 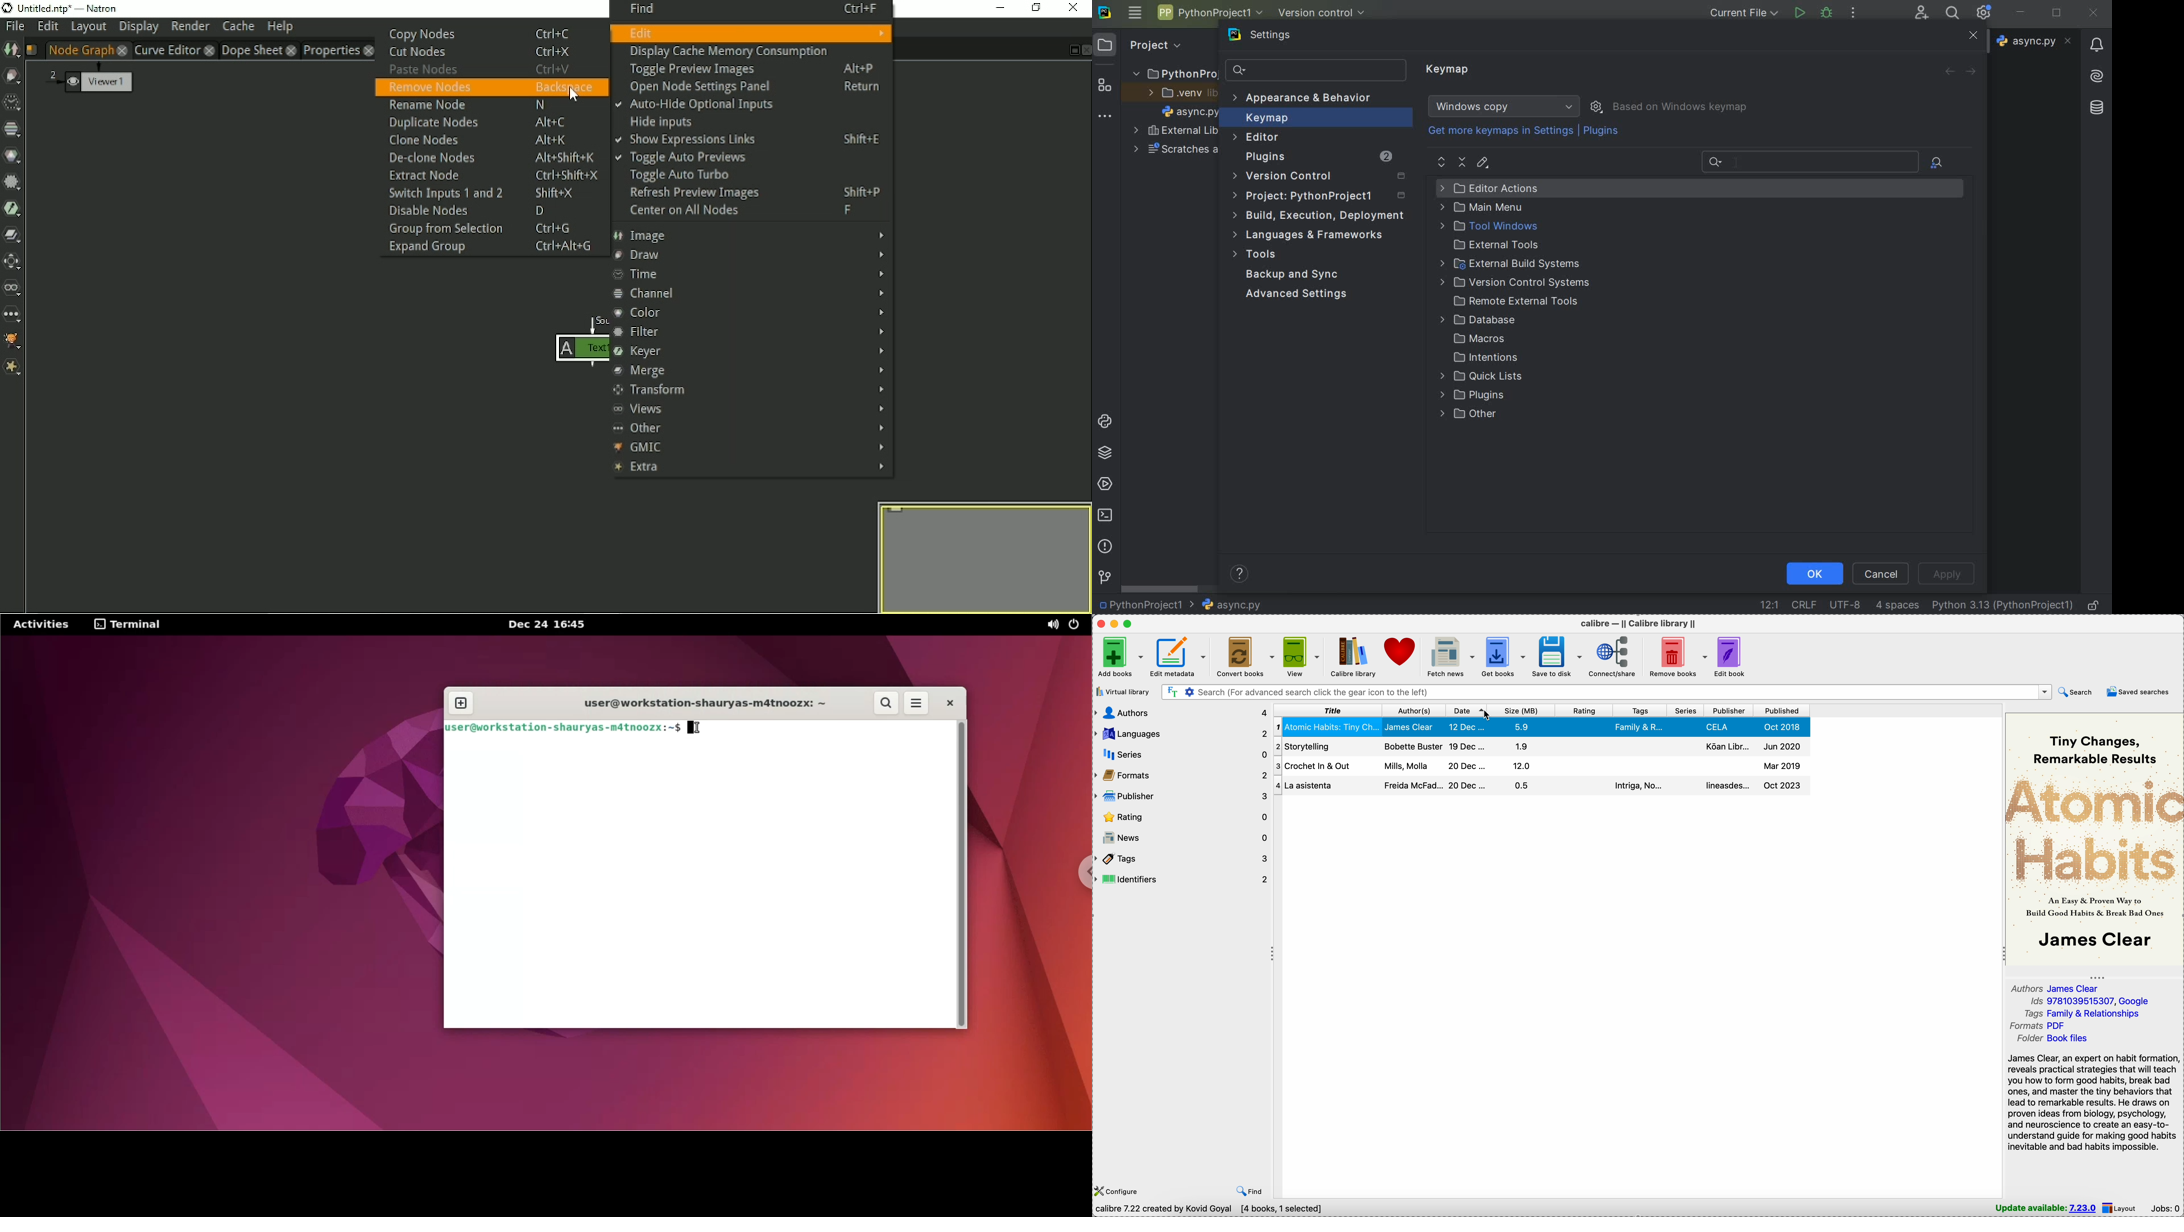 I want to click on folder Book files, so click(x=2054, y=1038).